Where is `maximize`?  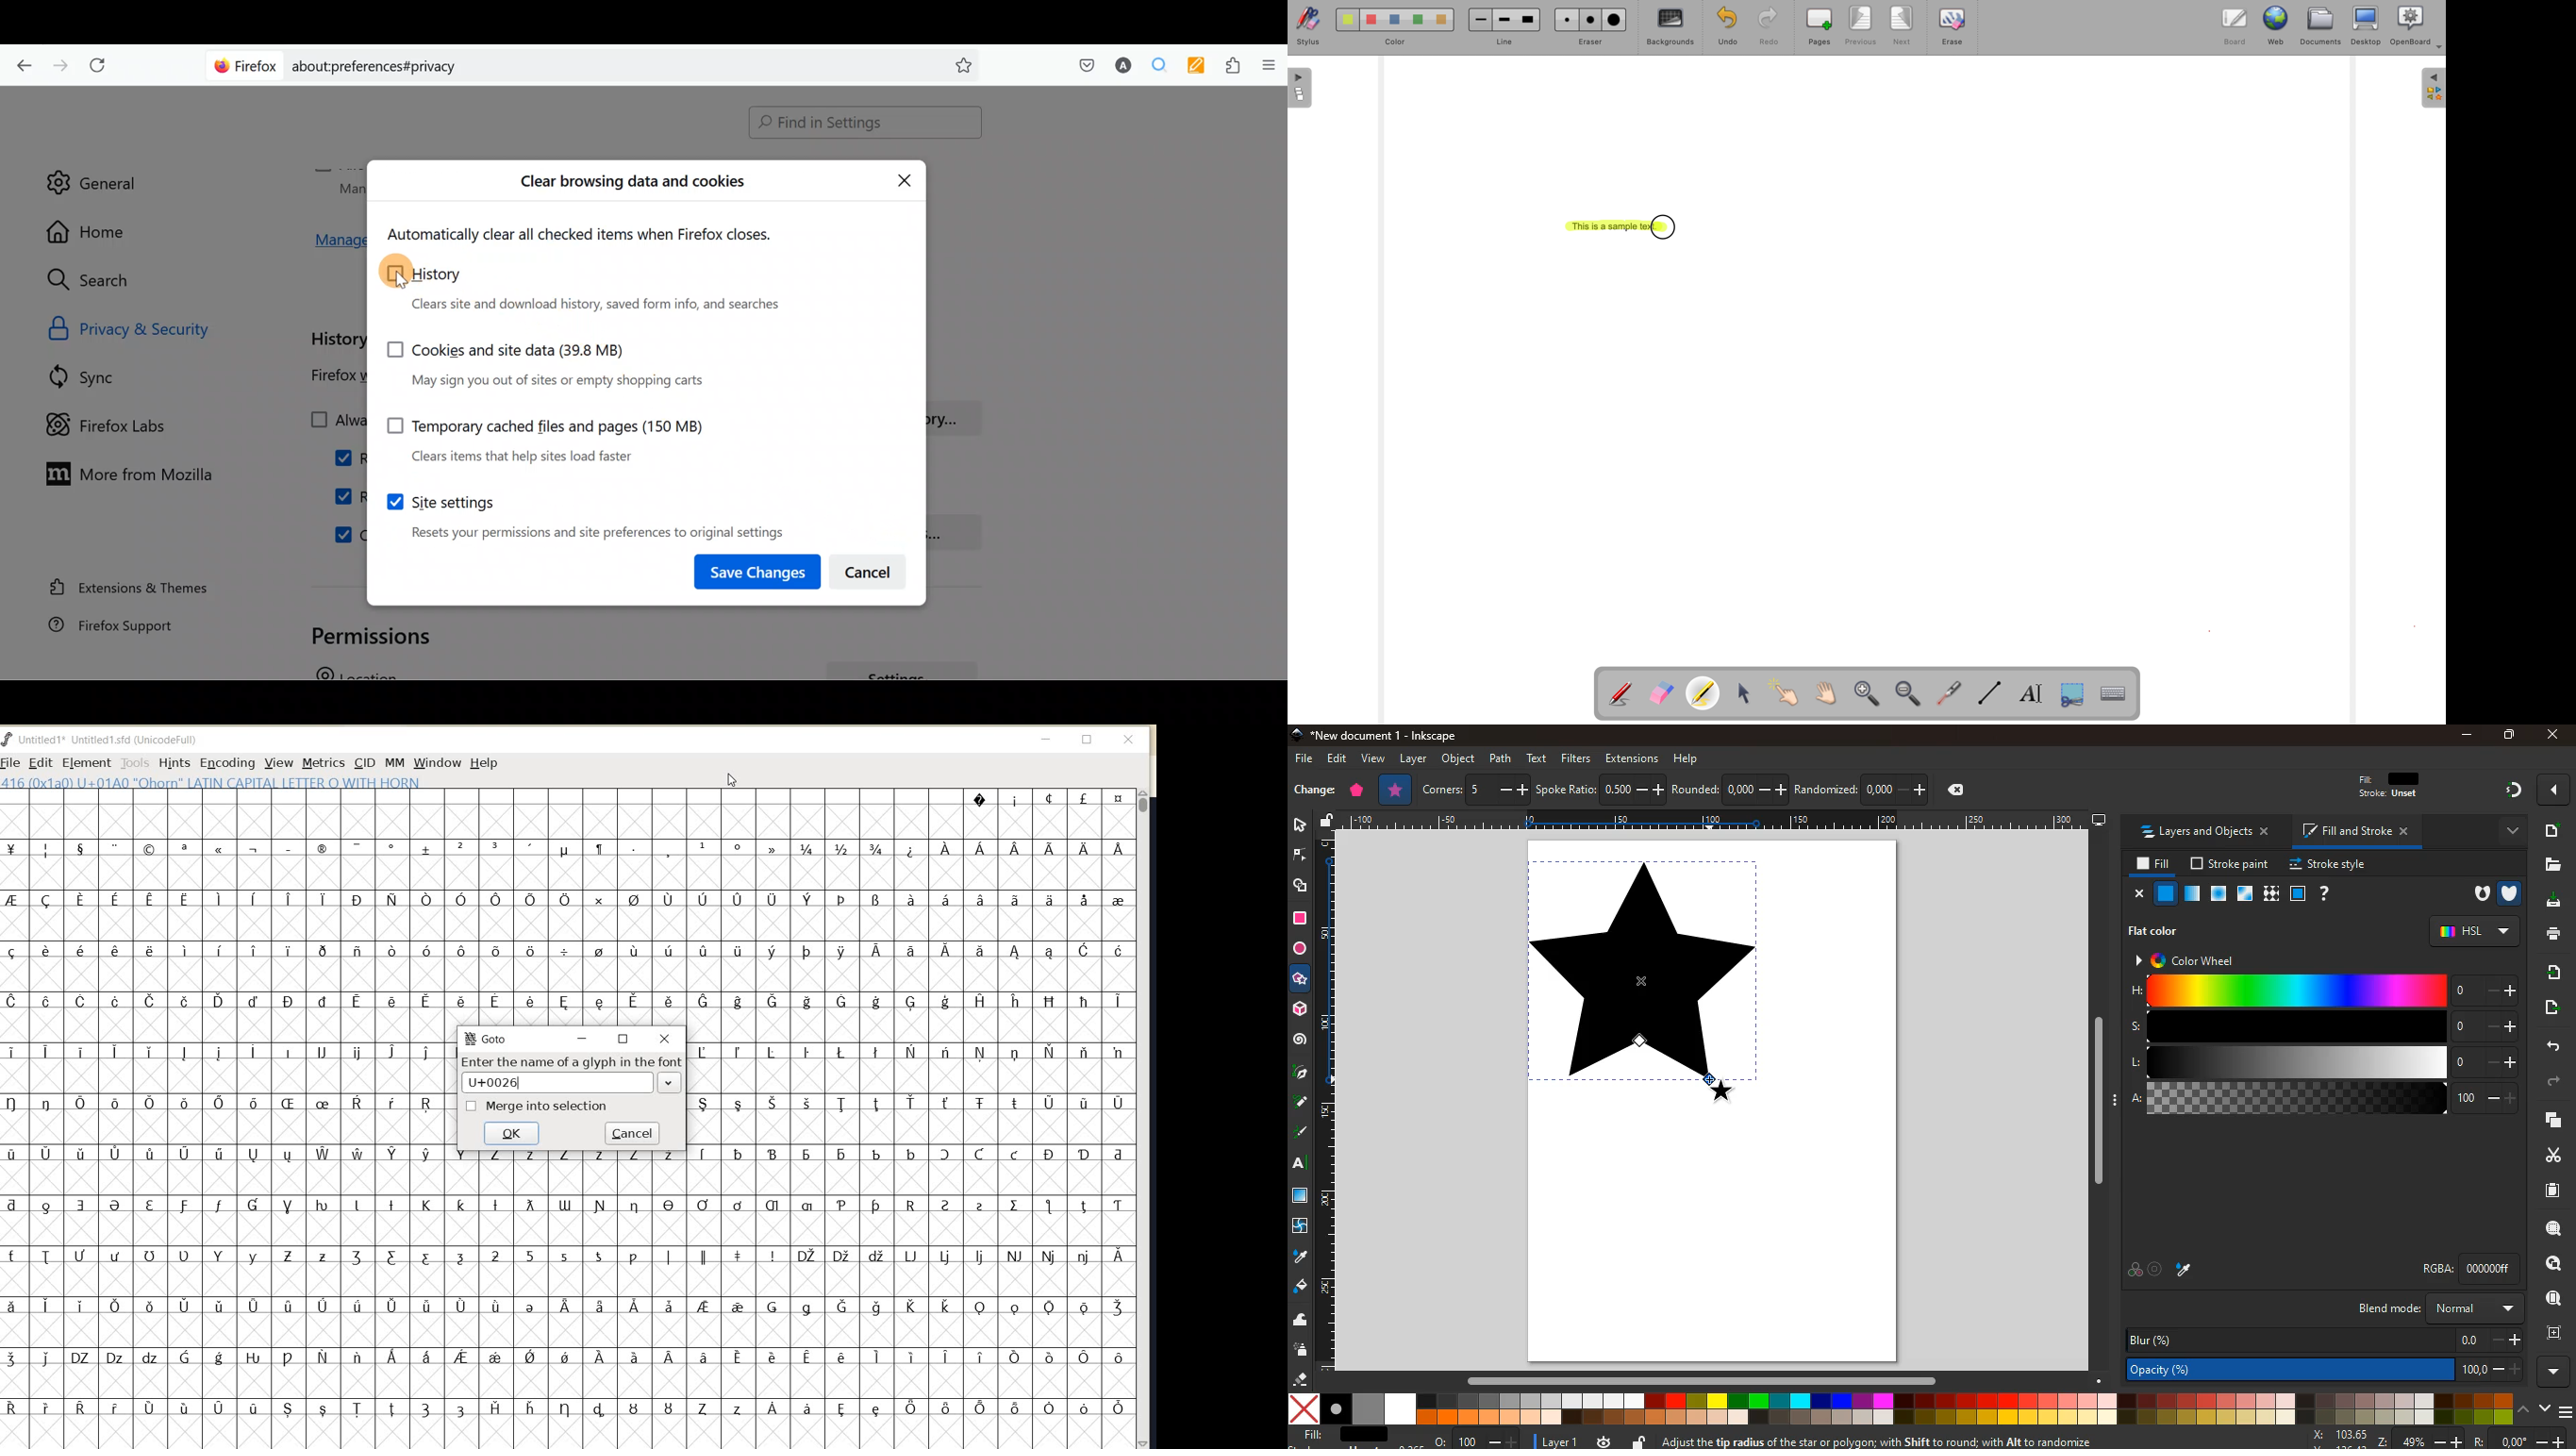
maximize is located at coordinates (2507, 733).